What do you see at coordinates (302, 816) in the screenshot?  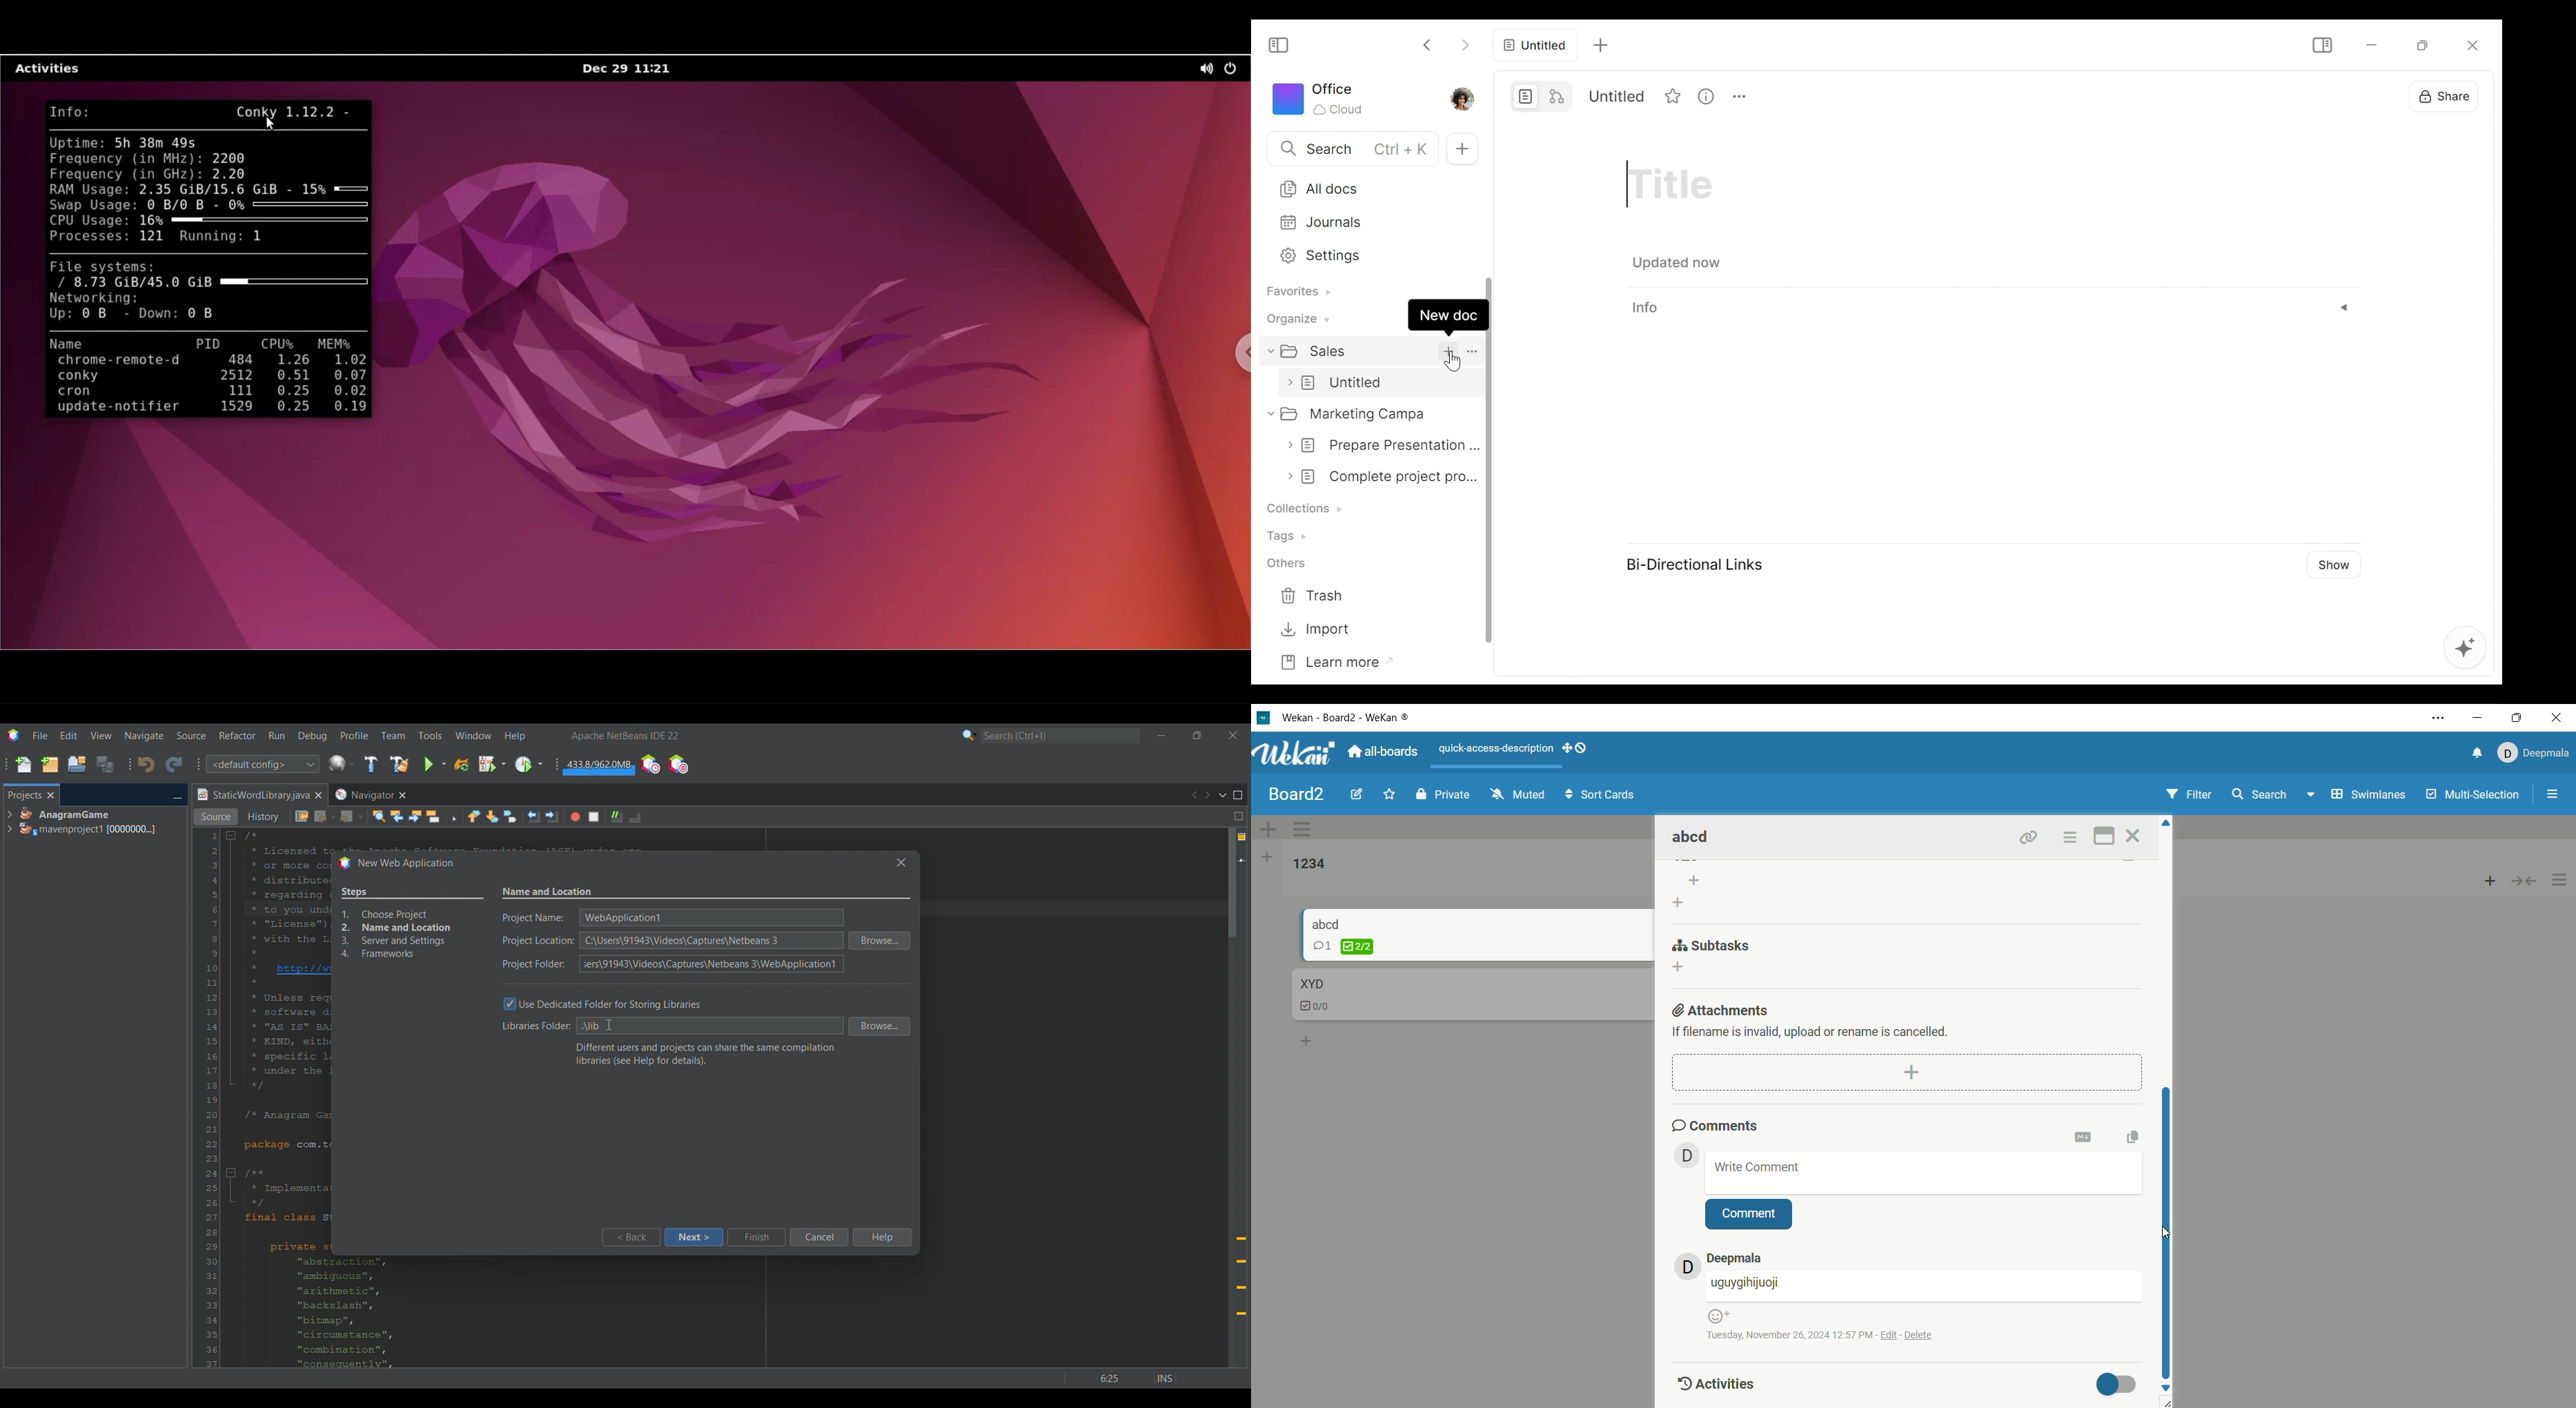 I see `Last edit` at bounding box center [302, 816].